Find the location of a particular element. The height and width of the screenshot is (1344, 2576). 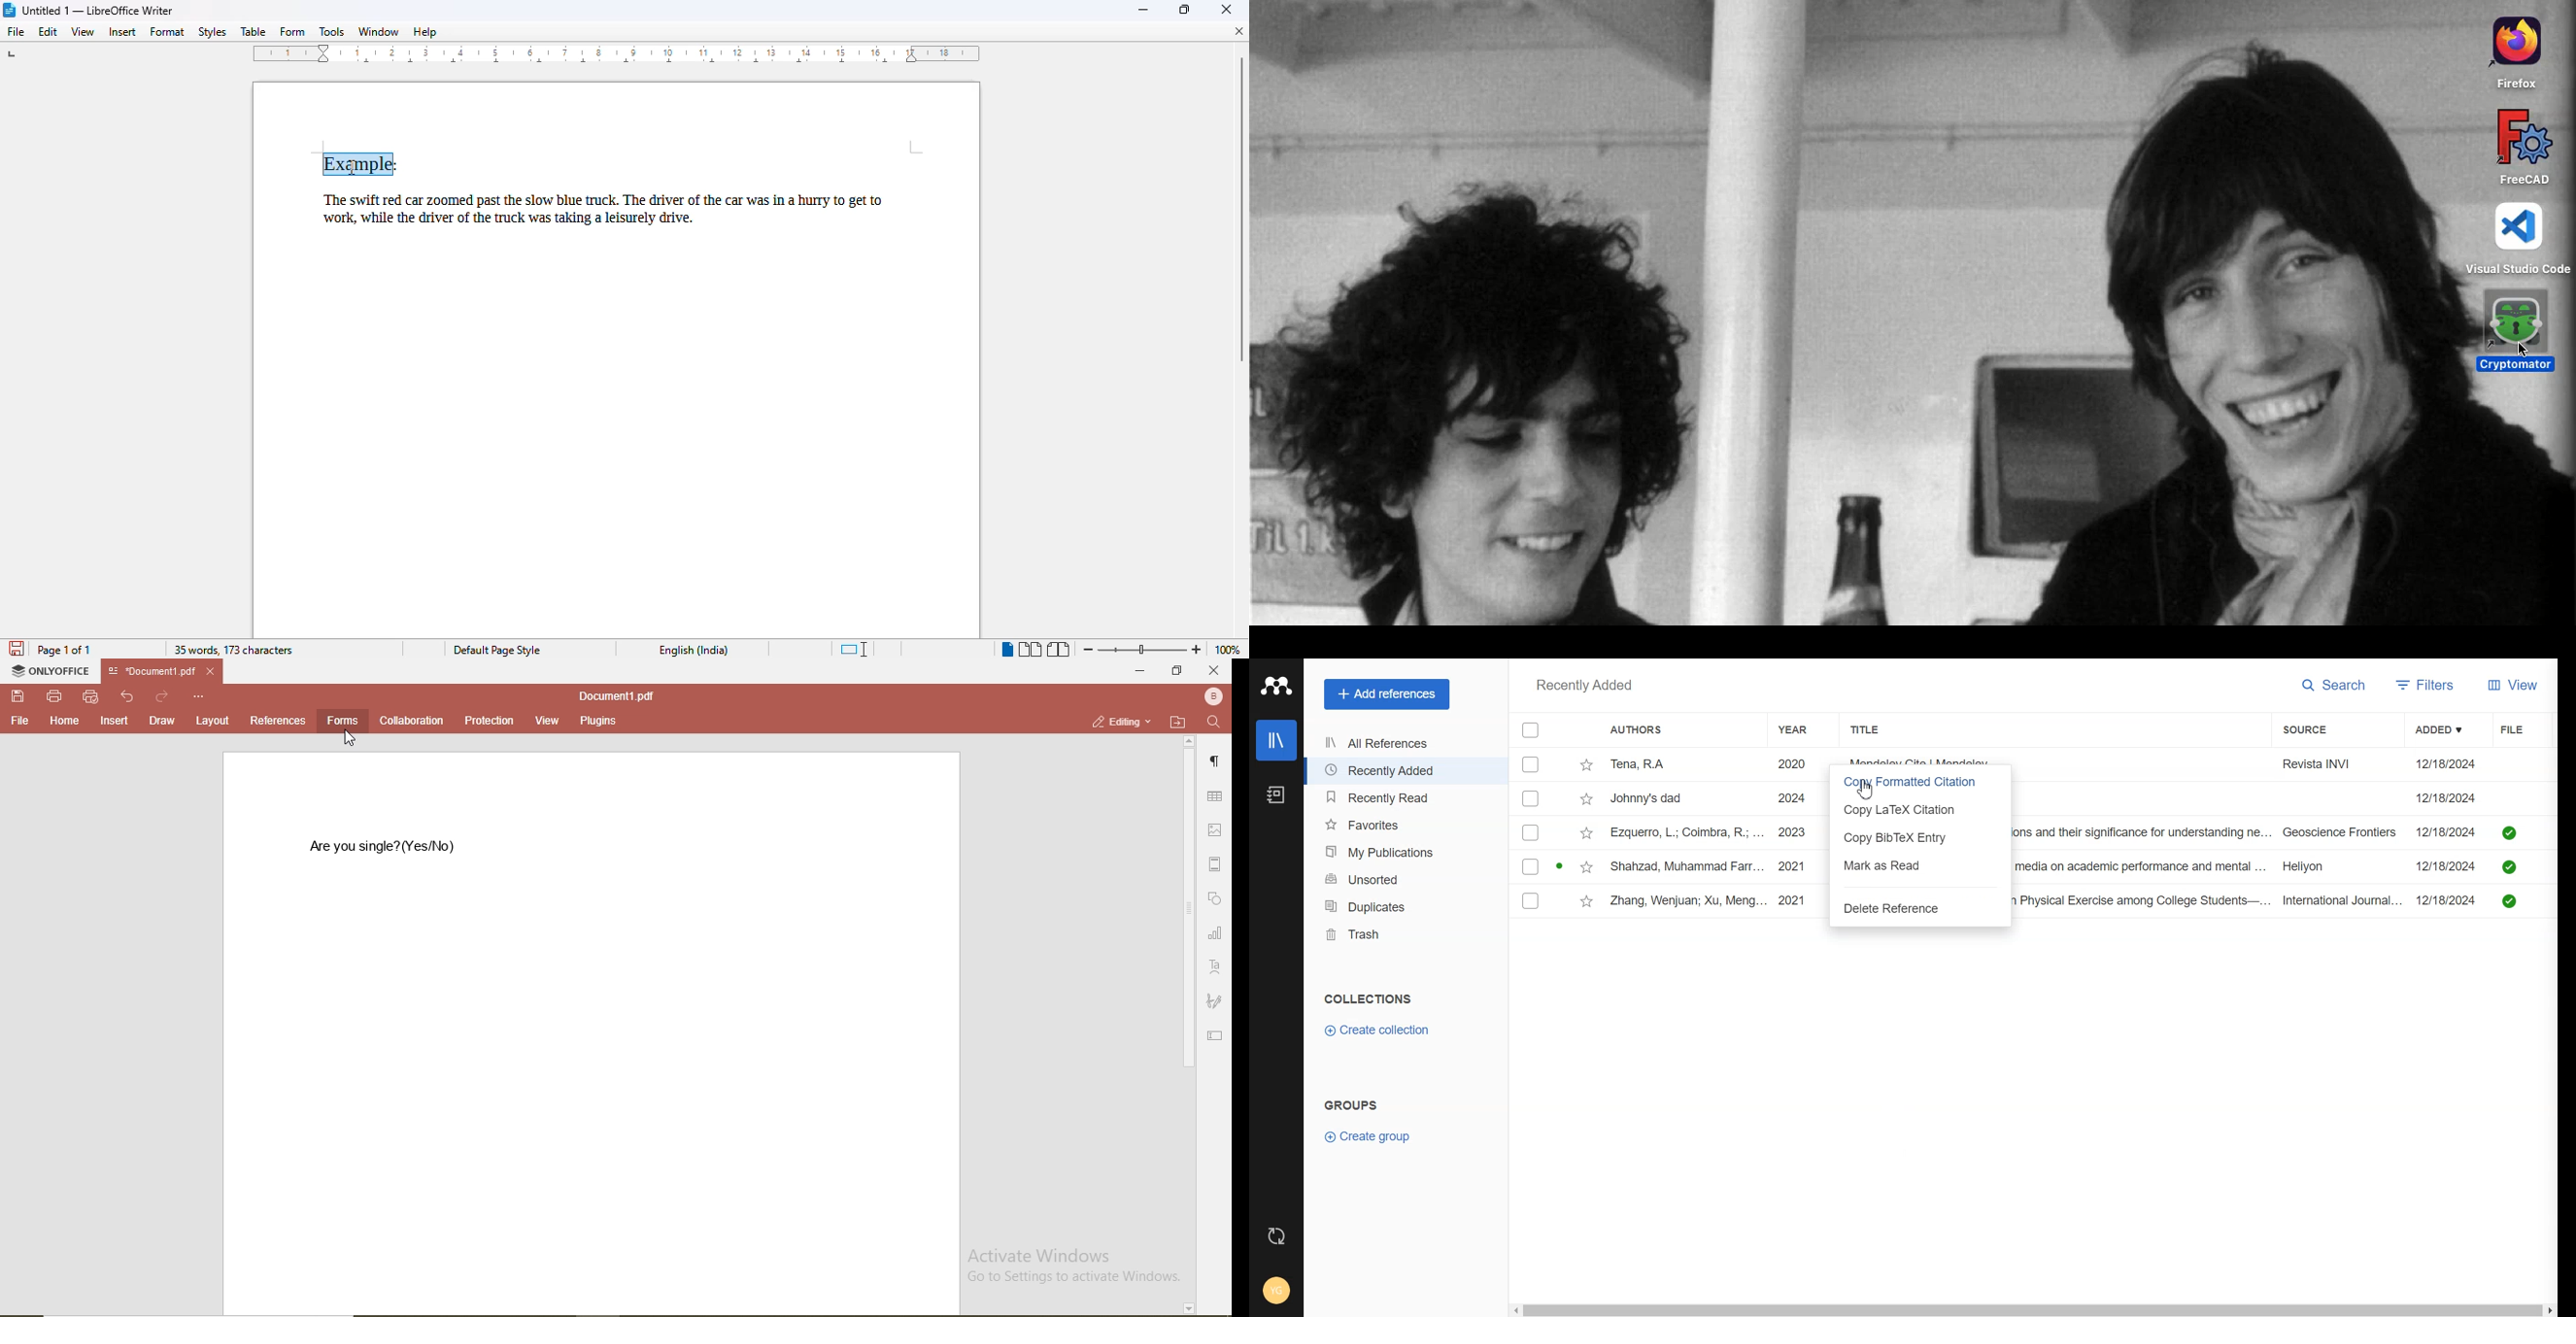

COLLECTIONS is located at coordinates (1369, 999).